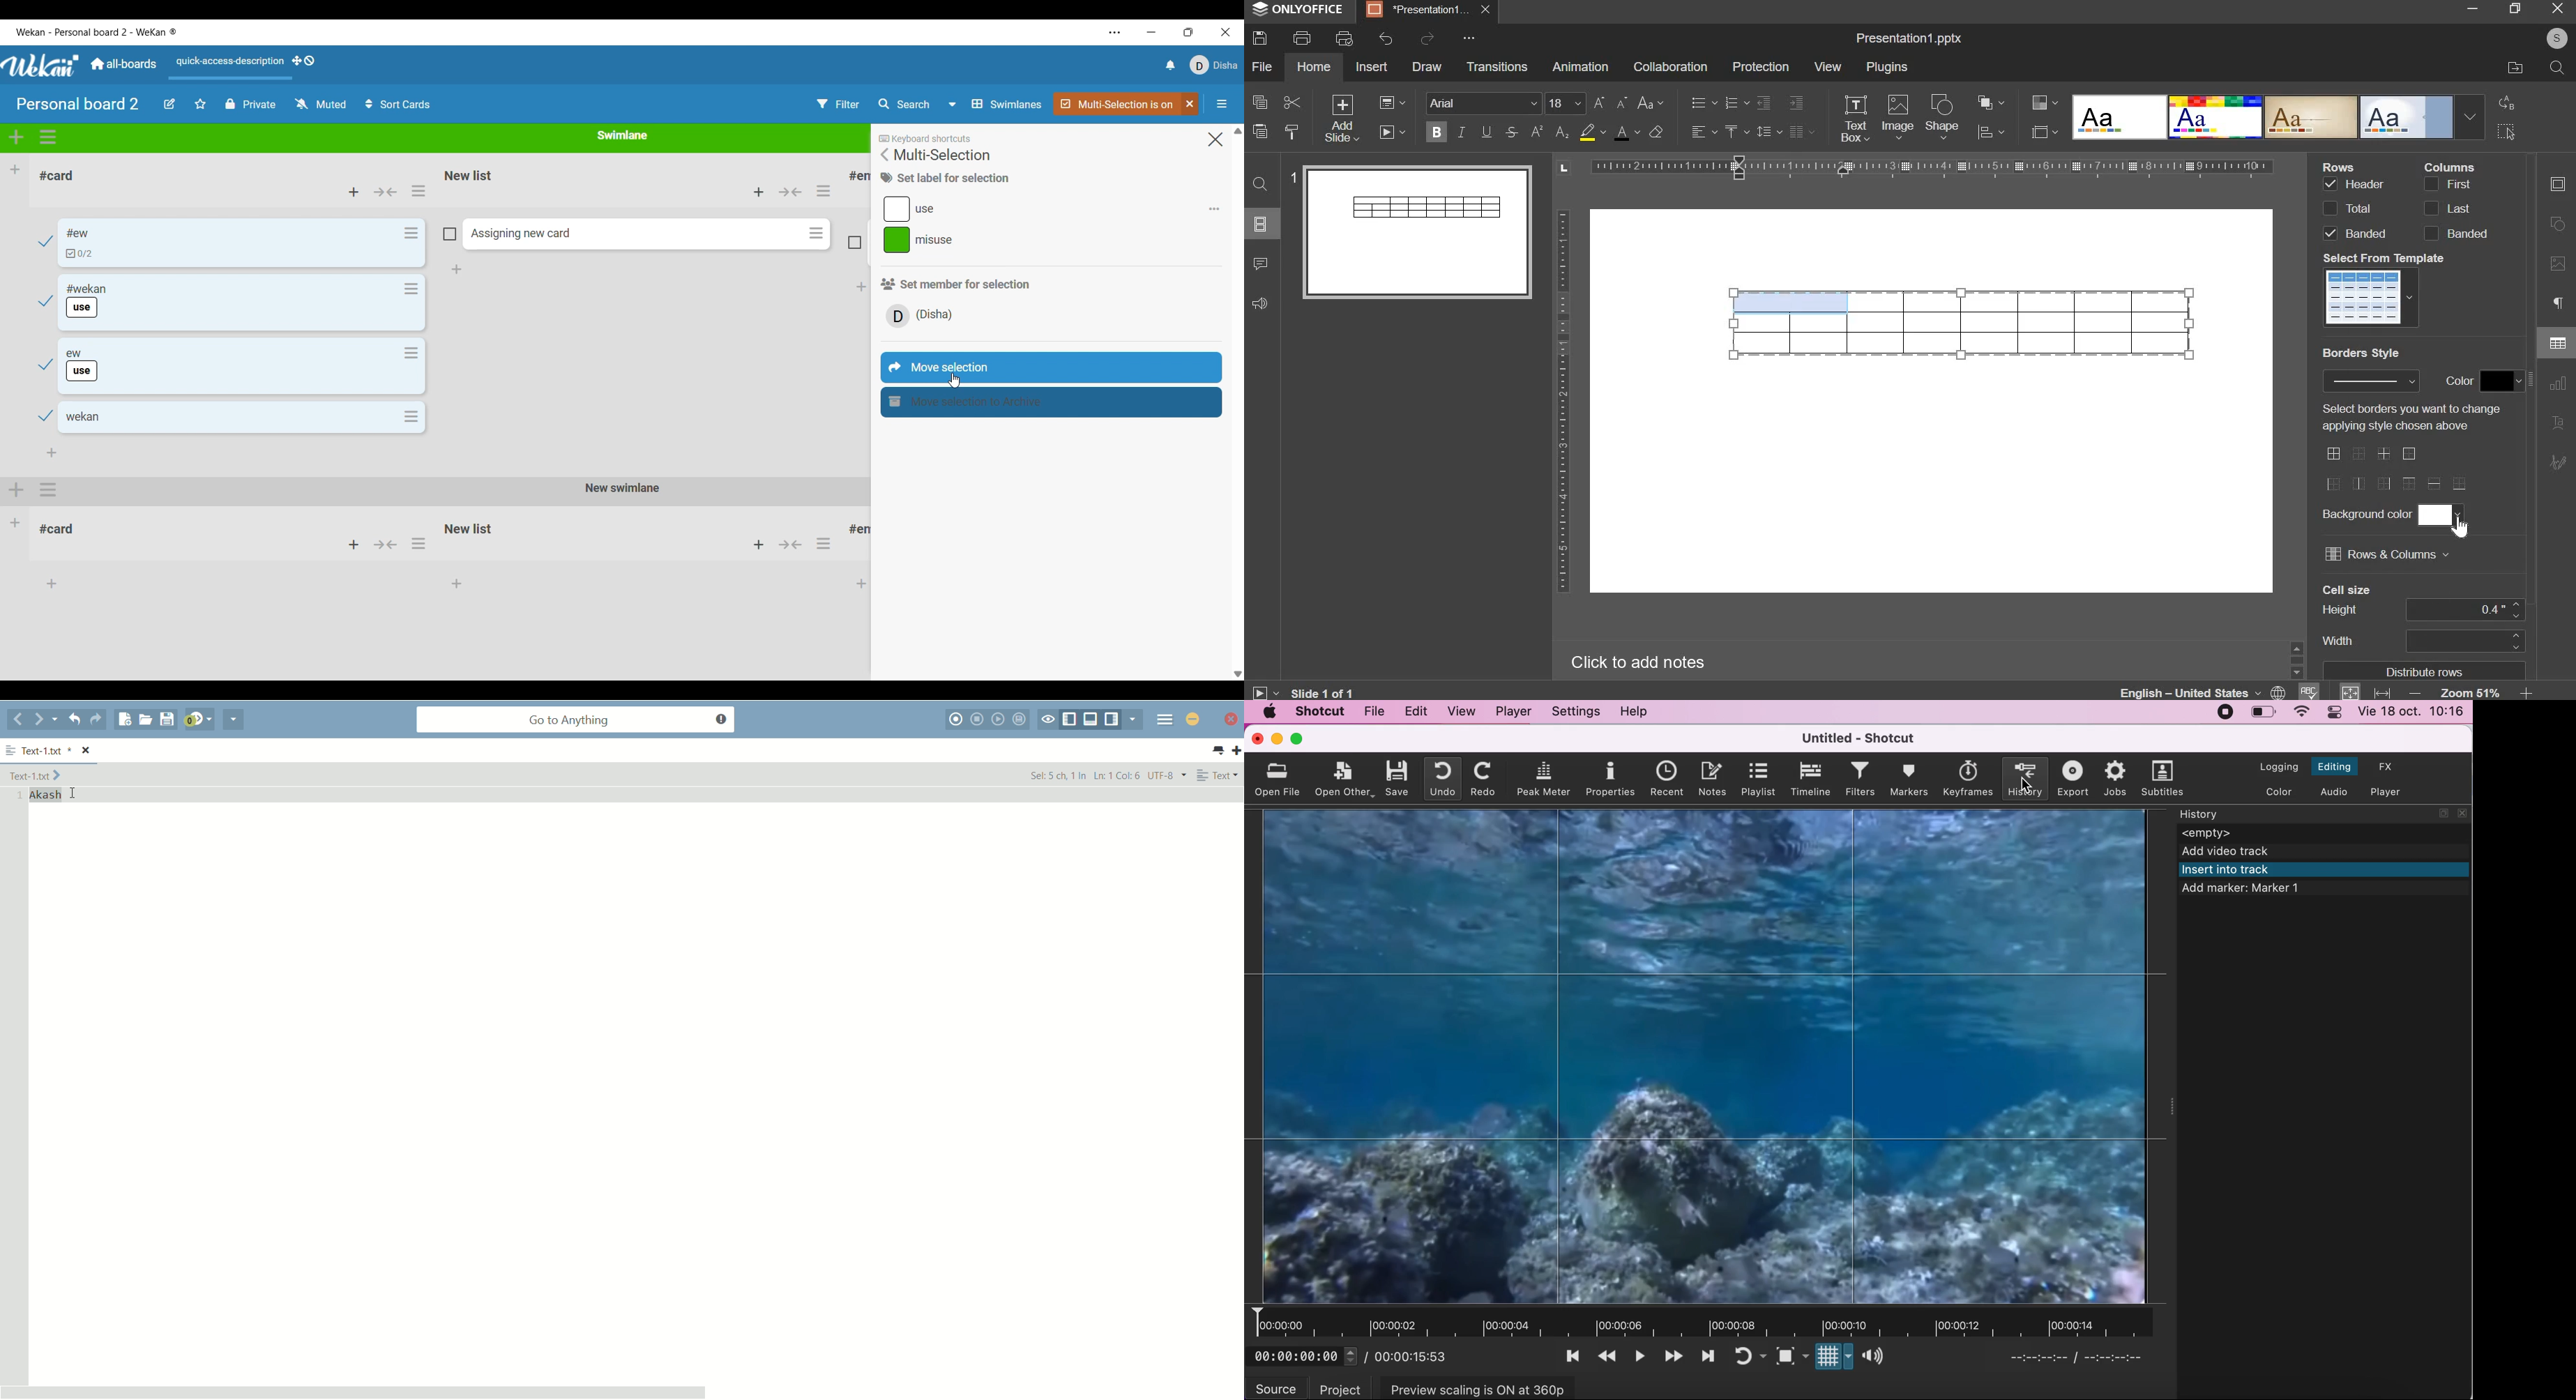 The image size is (2576, 1400). I want to click on copy style, so click(1294, 132).